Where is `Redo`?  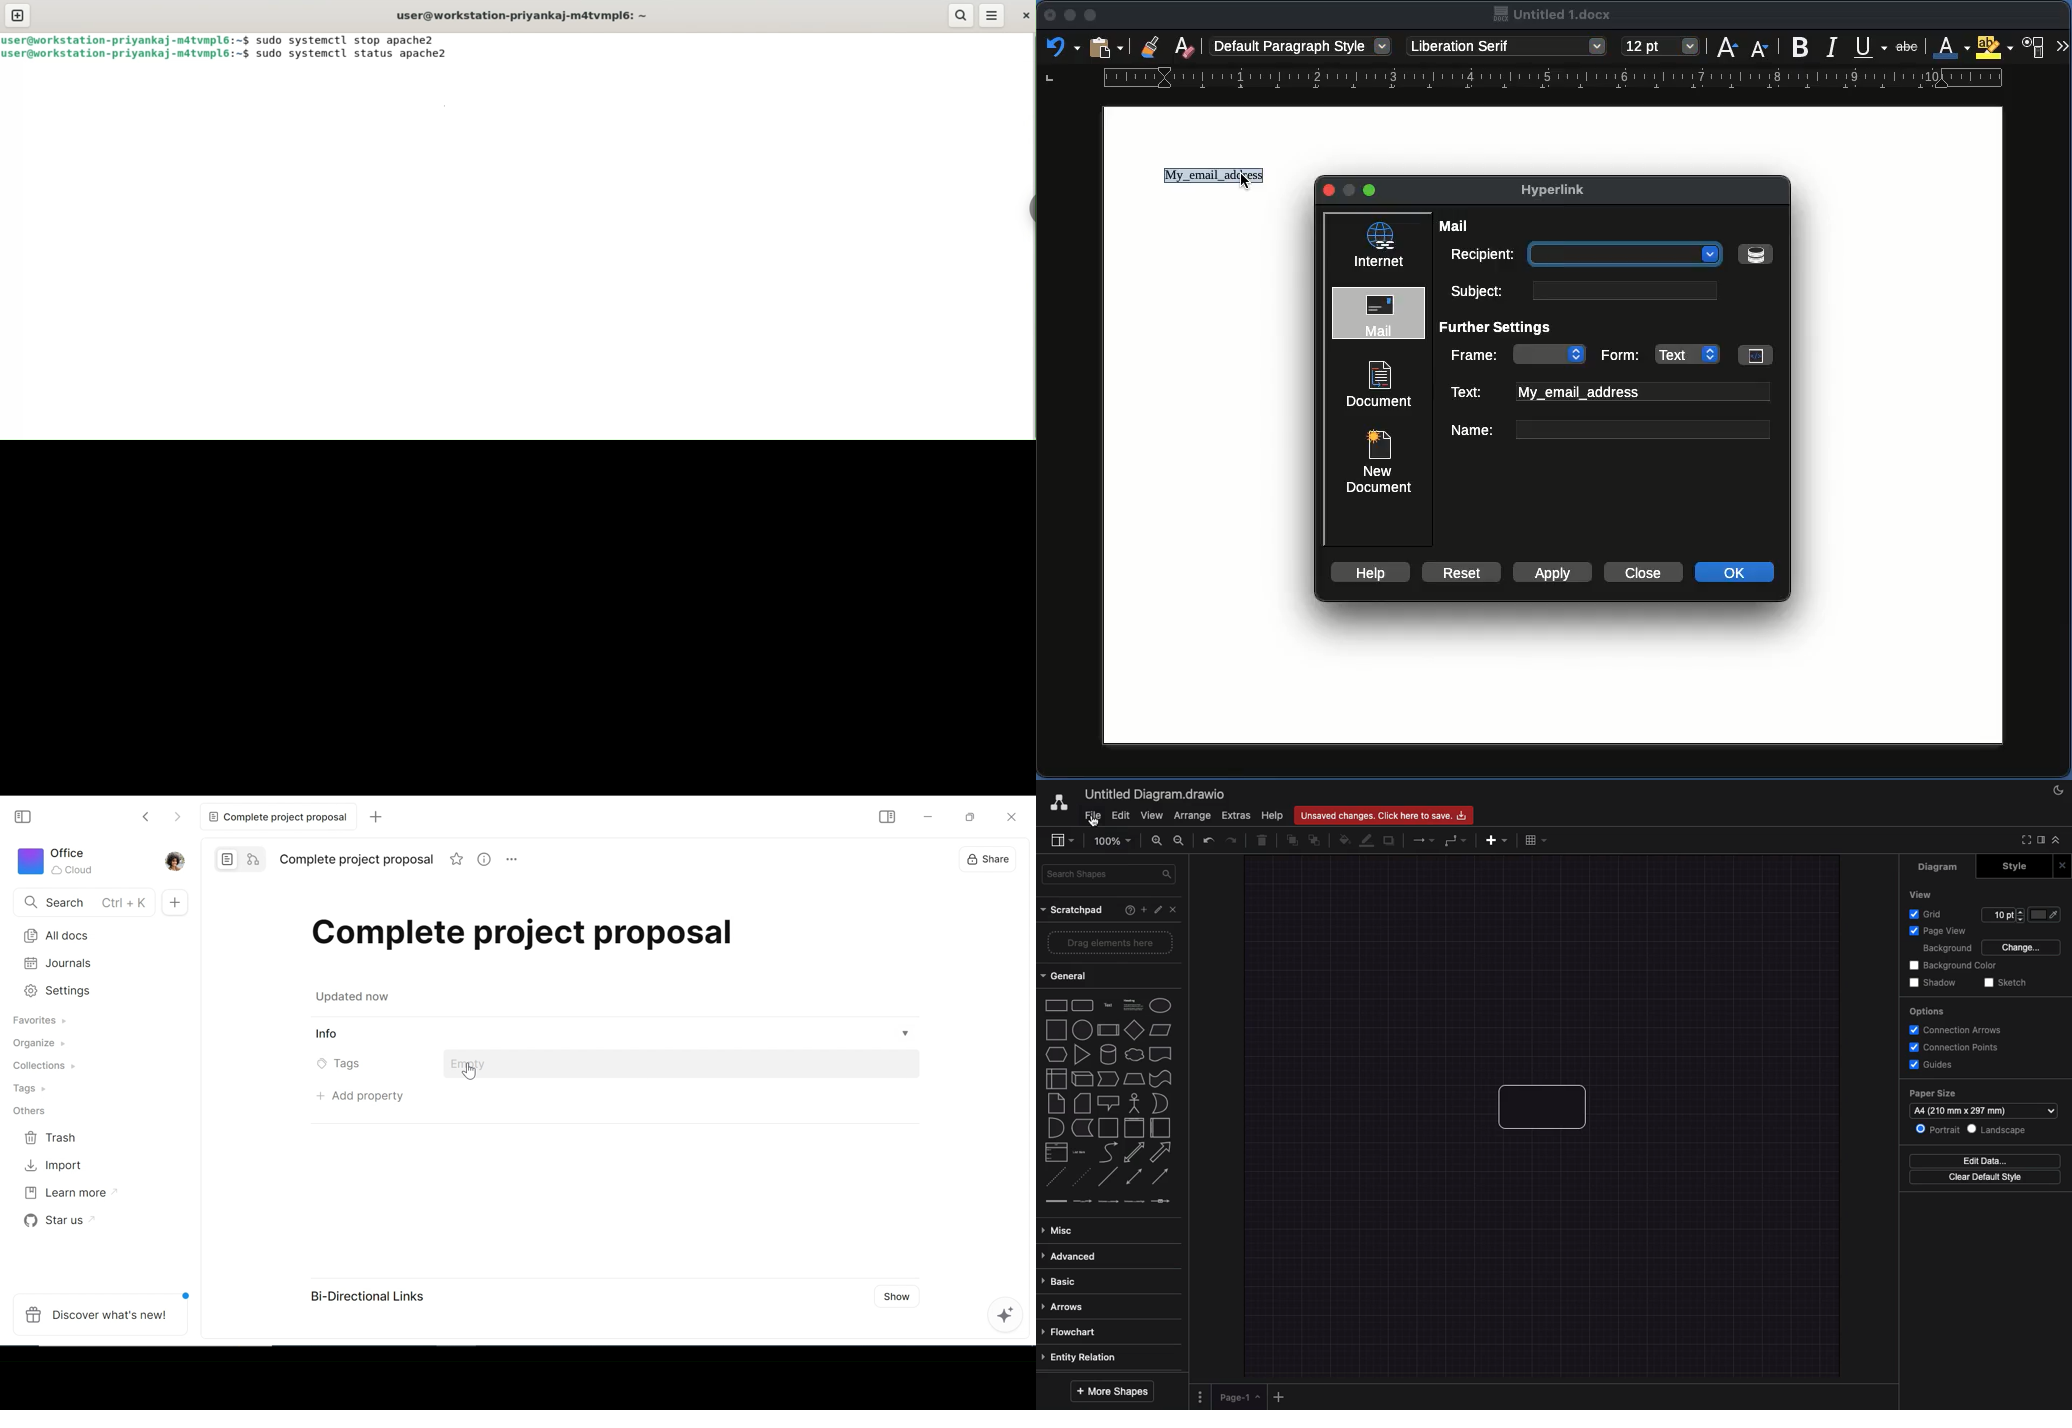
Redo is located at coordinates (1061, 46).